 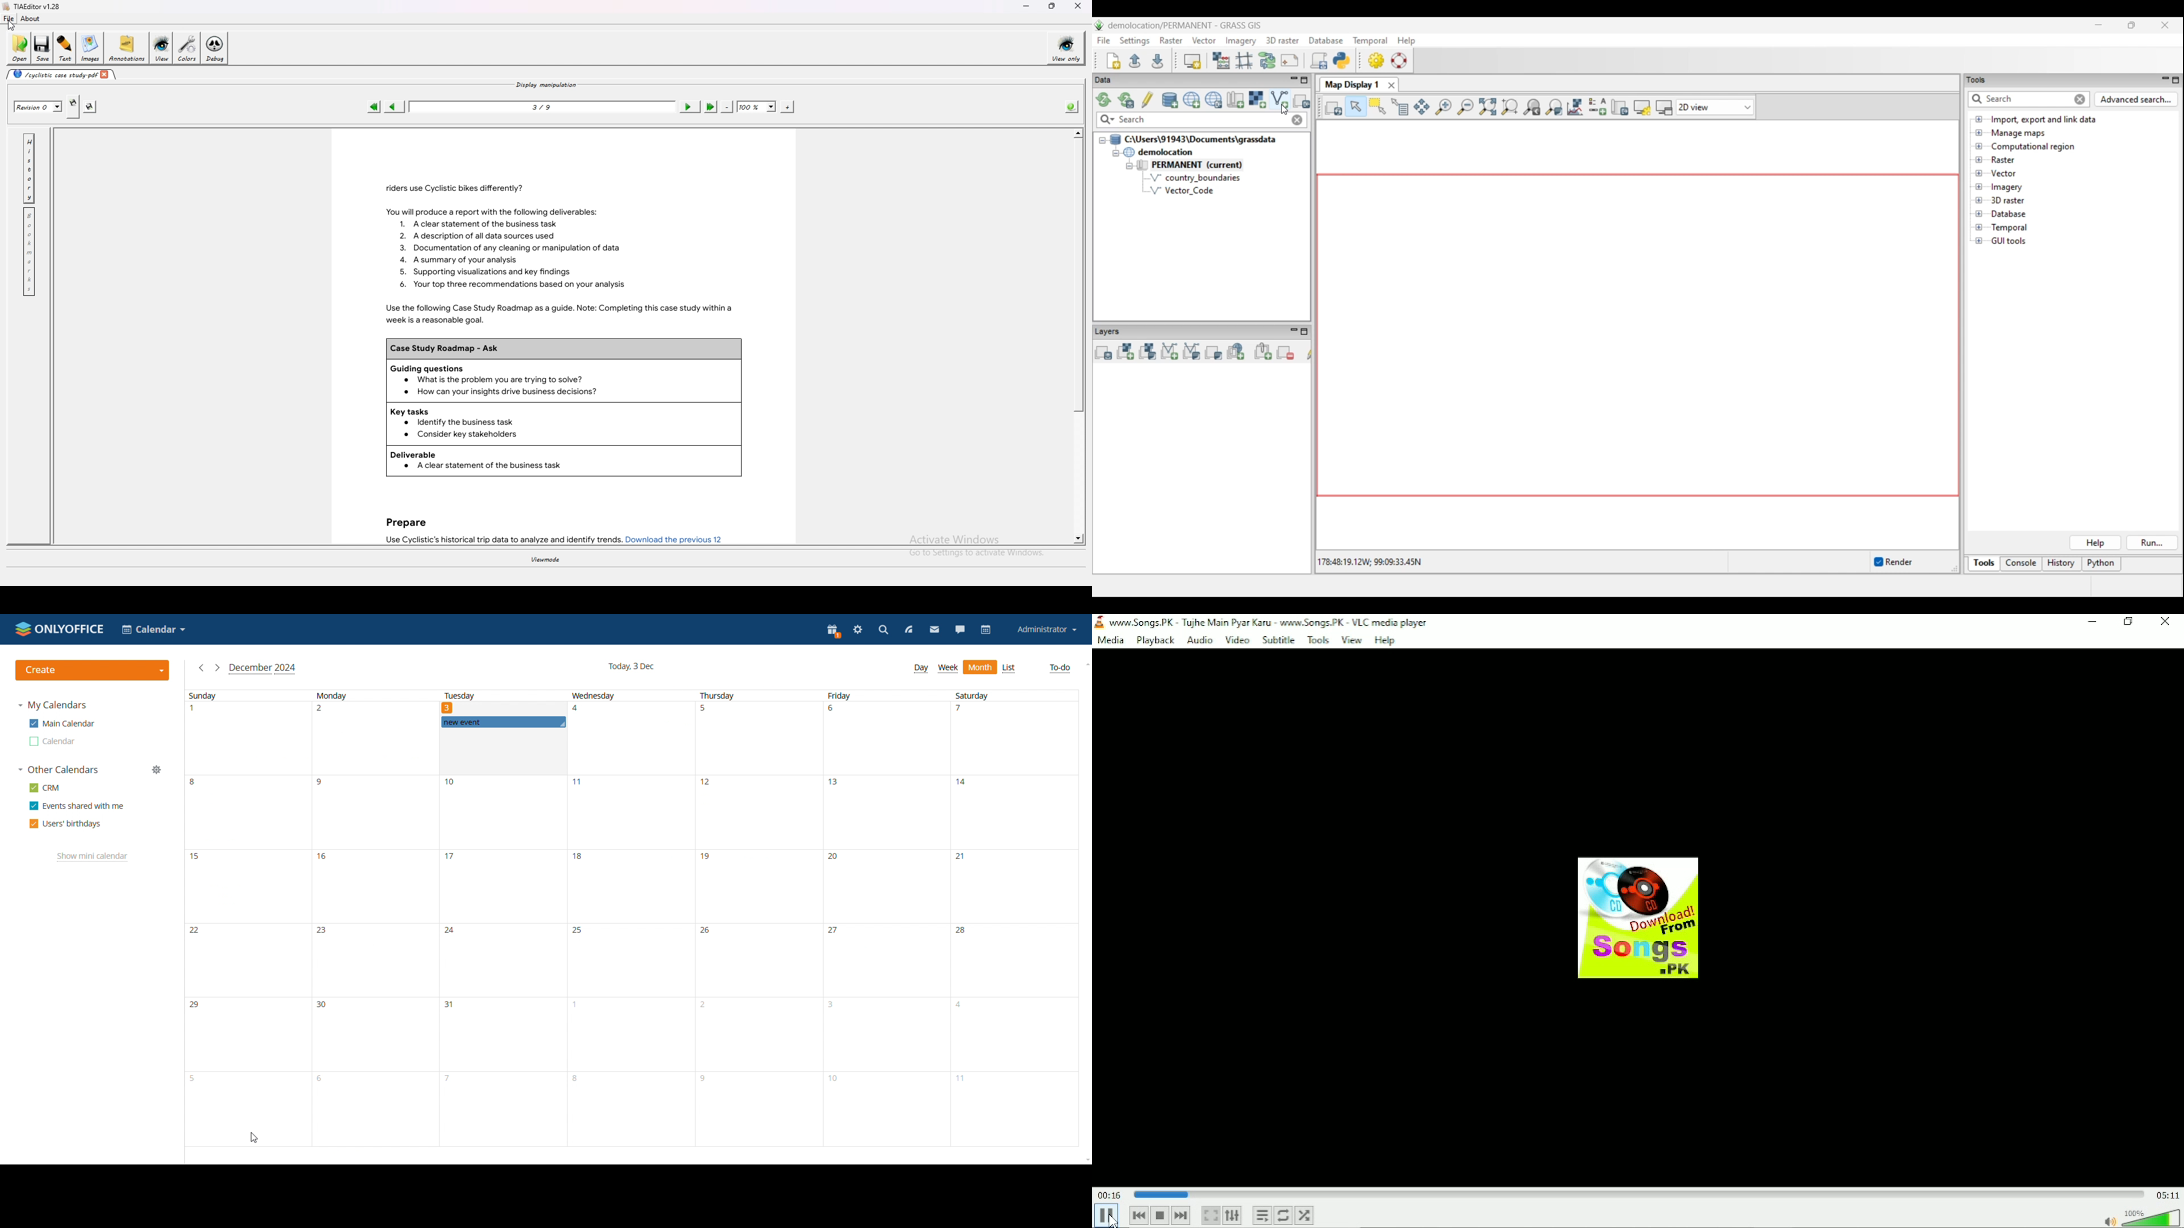 I want to click on month view, so click(x=980, y=667).